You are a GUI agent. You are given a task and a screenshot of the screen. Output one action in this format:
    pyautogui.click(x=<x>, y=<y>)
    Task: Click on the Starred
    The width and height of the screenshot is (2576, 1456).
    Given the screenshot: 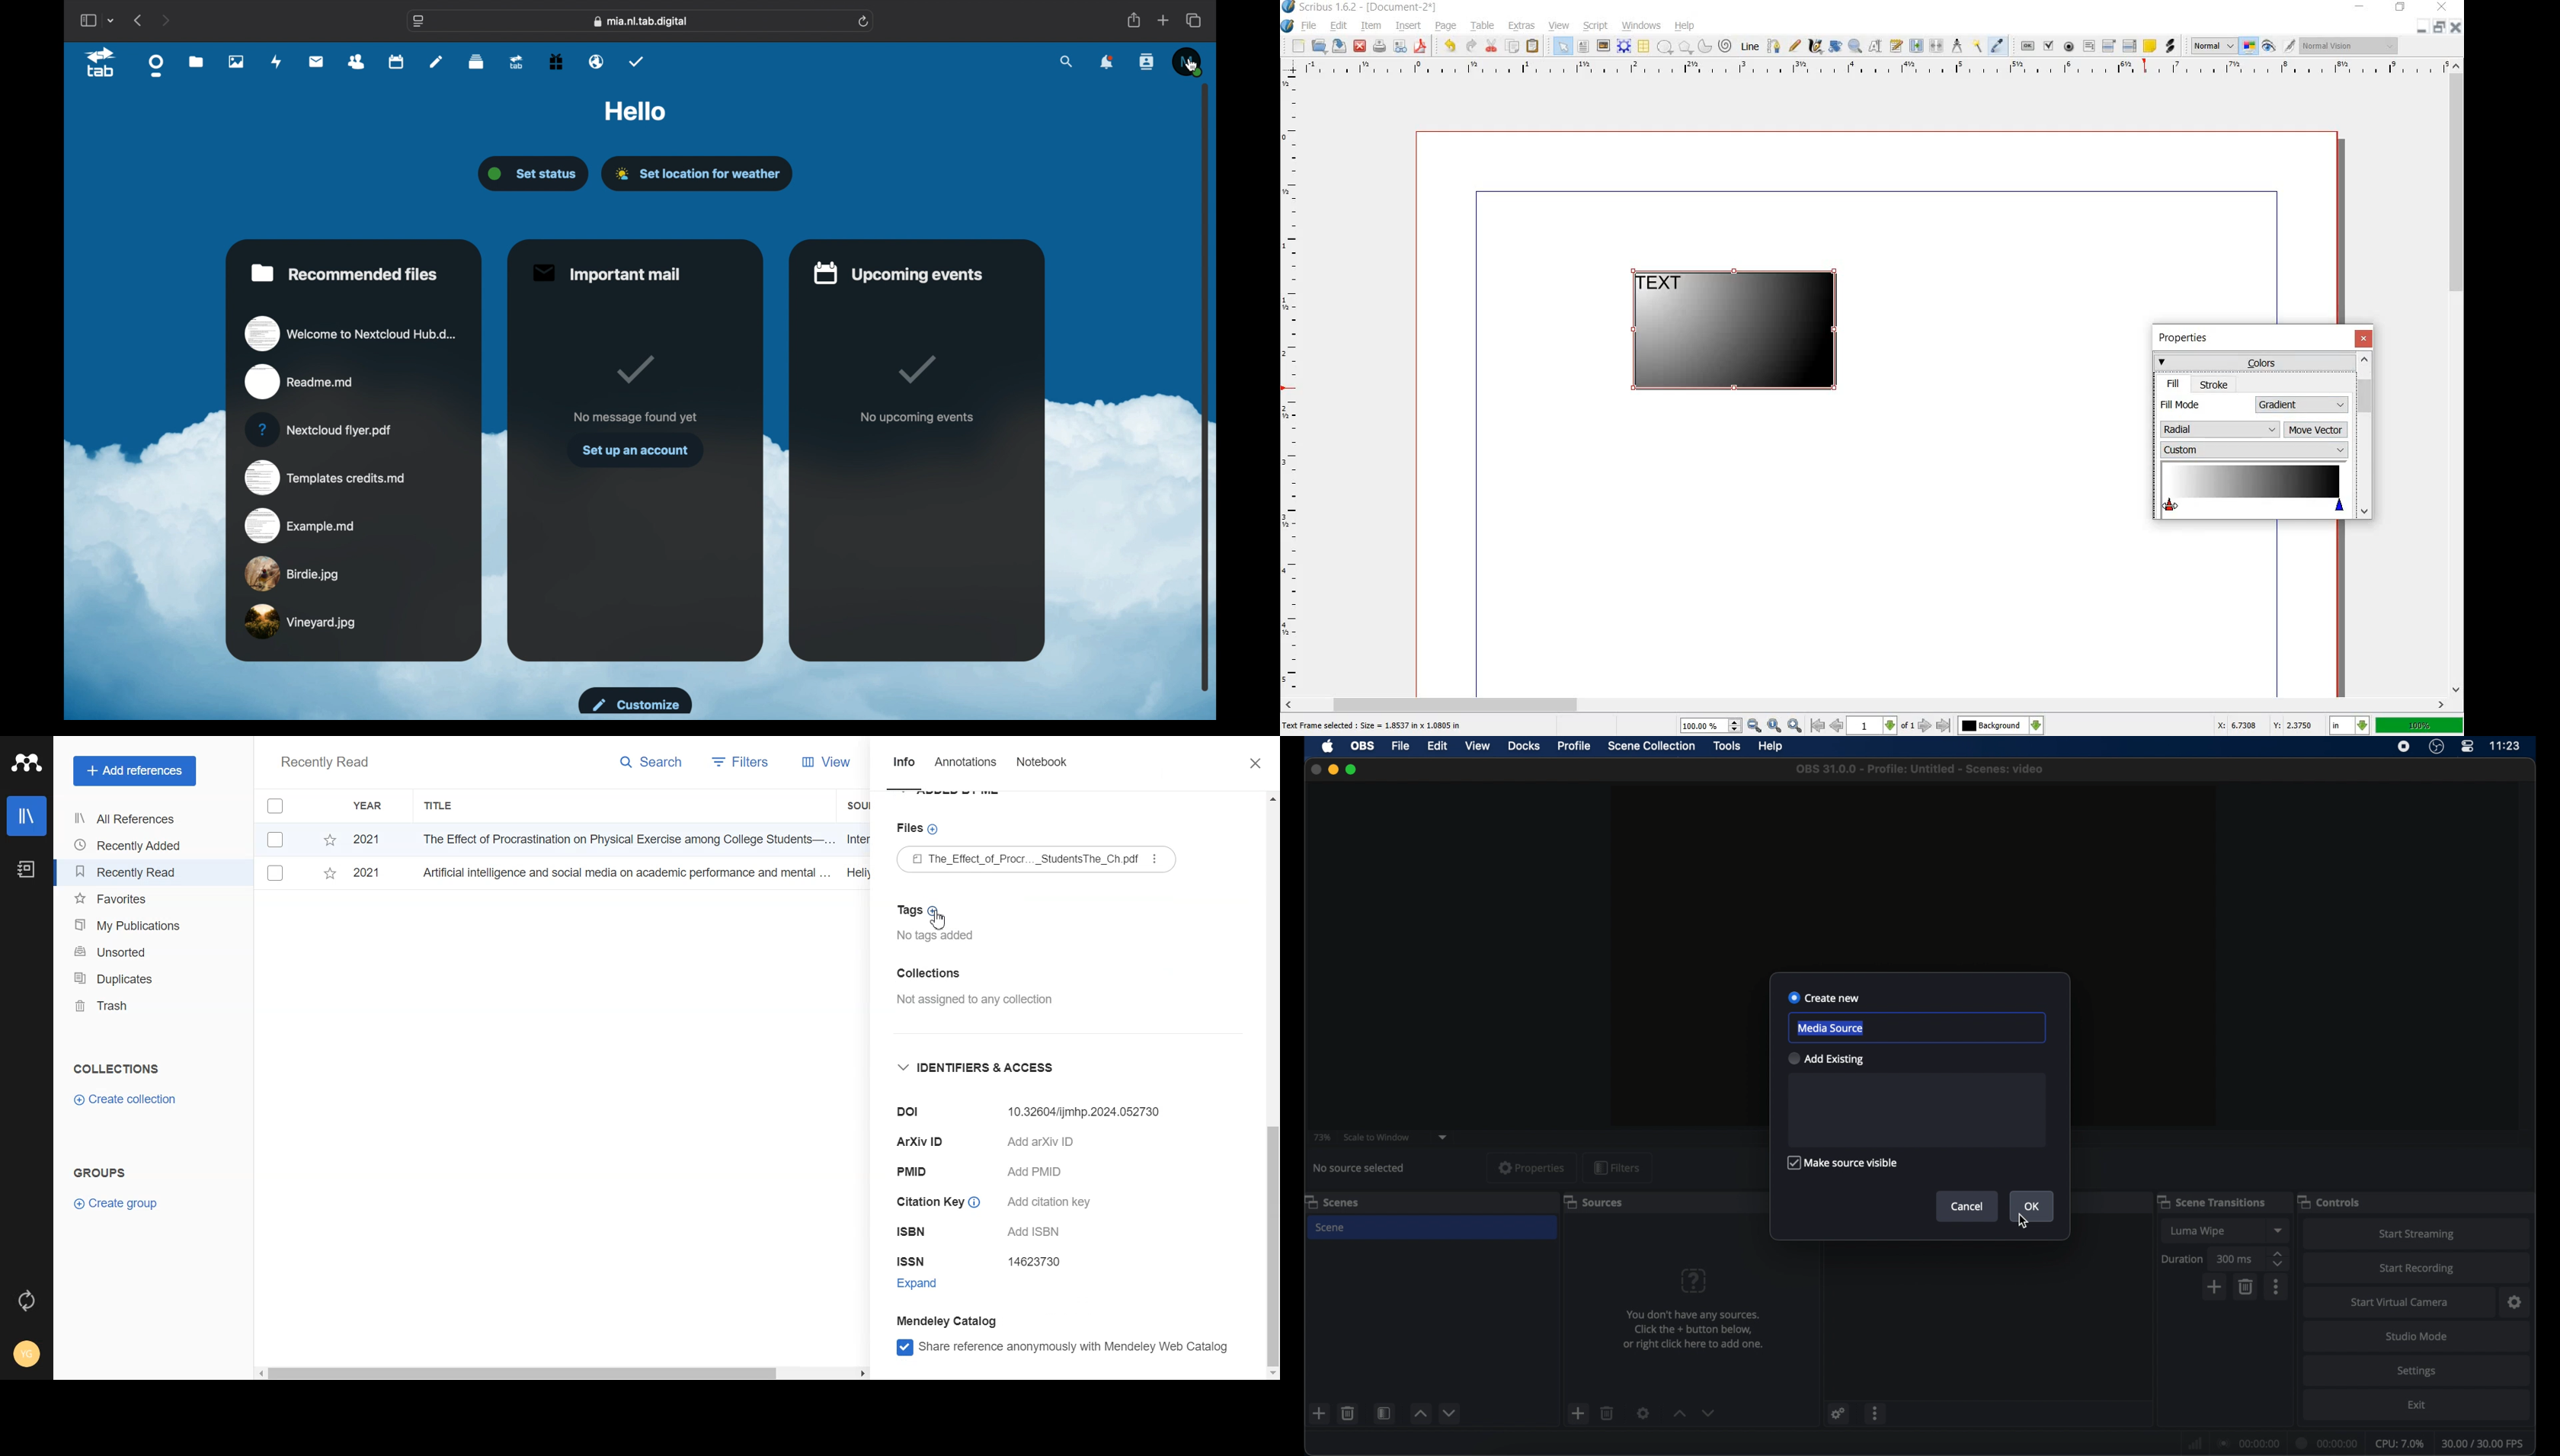 What is the action you would take?
    pyautogui.click(x=329, y=840)
    